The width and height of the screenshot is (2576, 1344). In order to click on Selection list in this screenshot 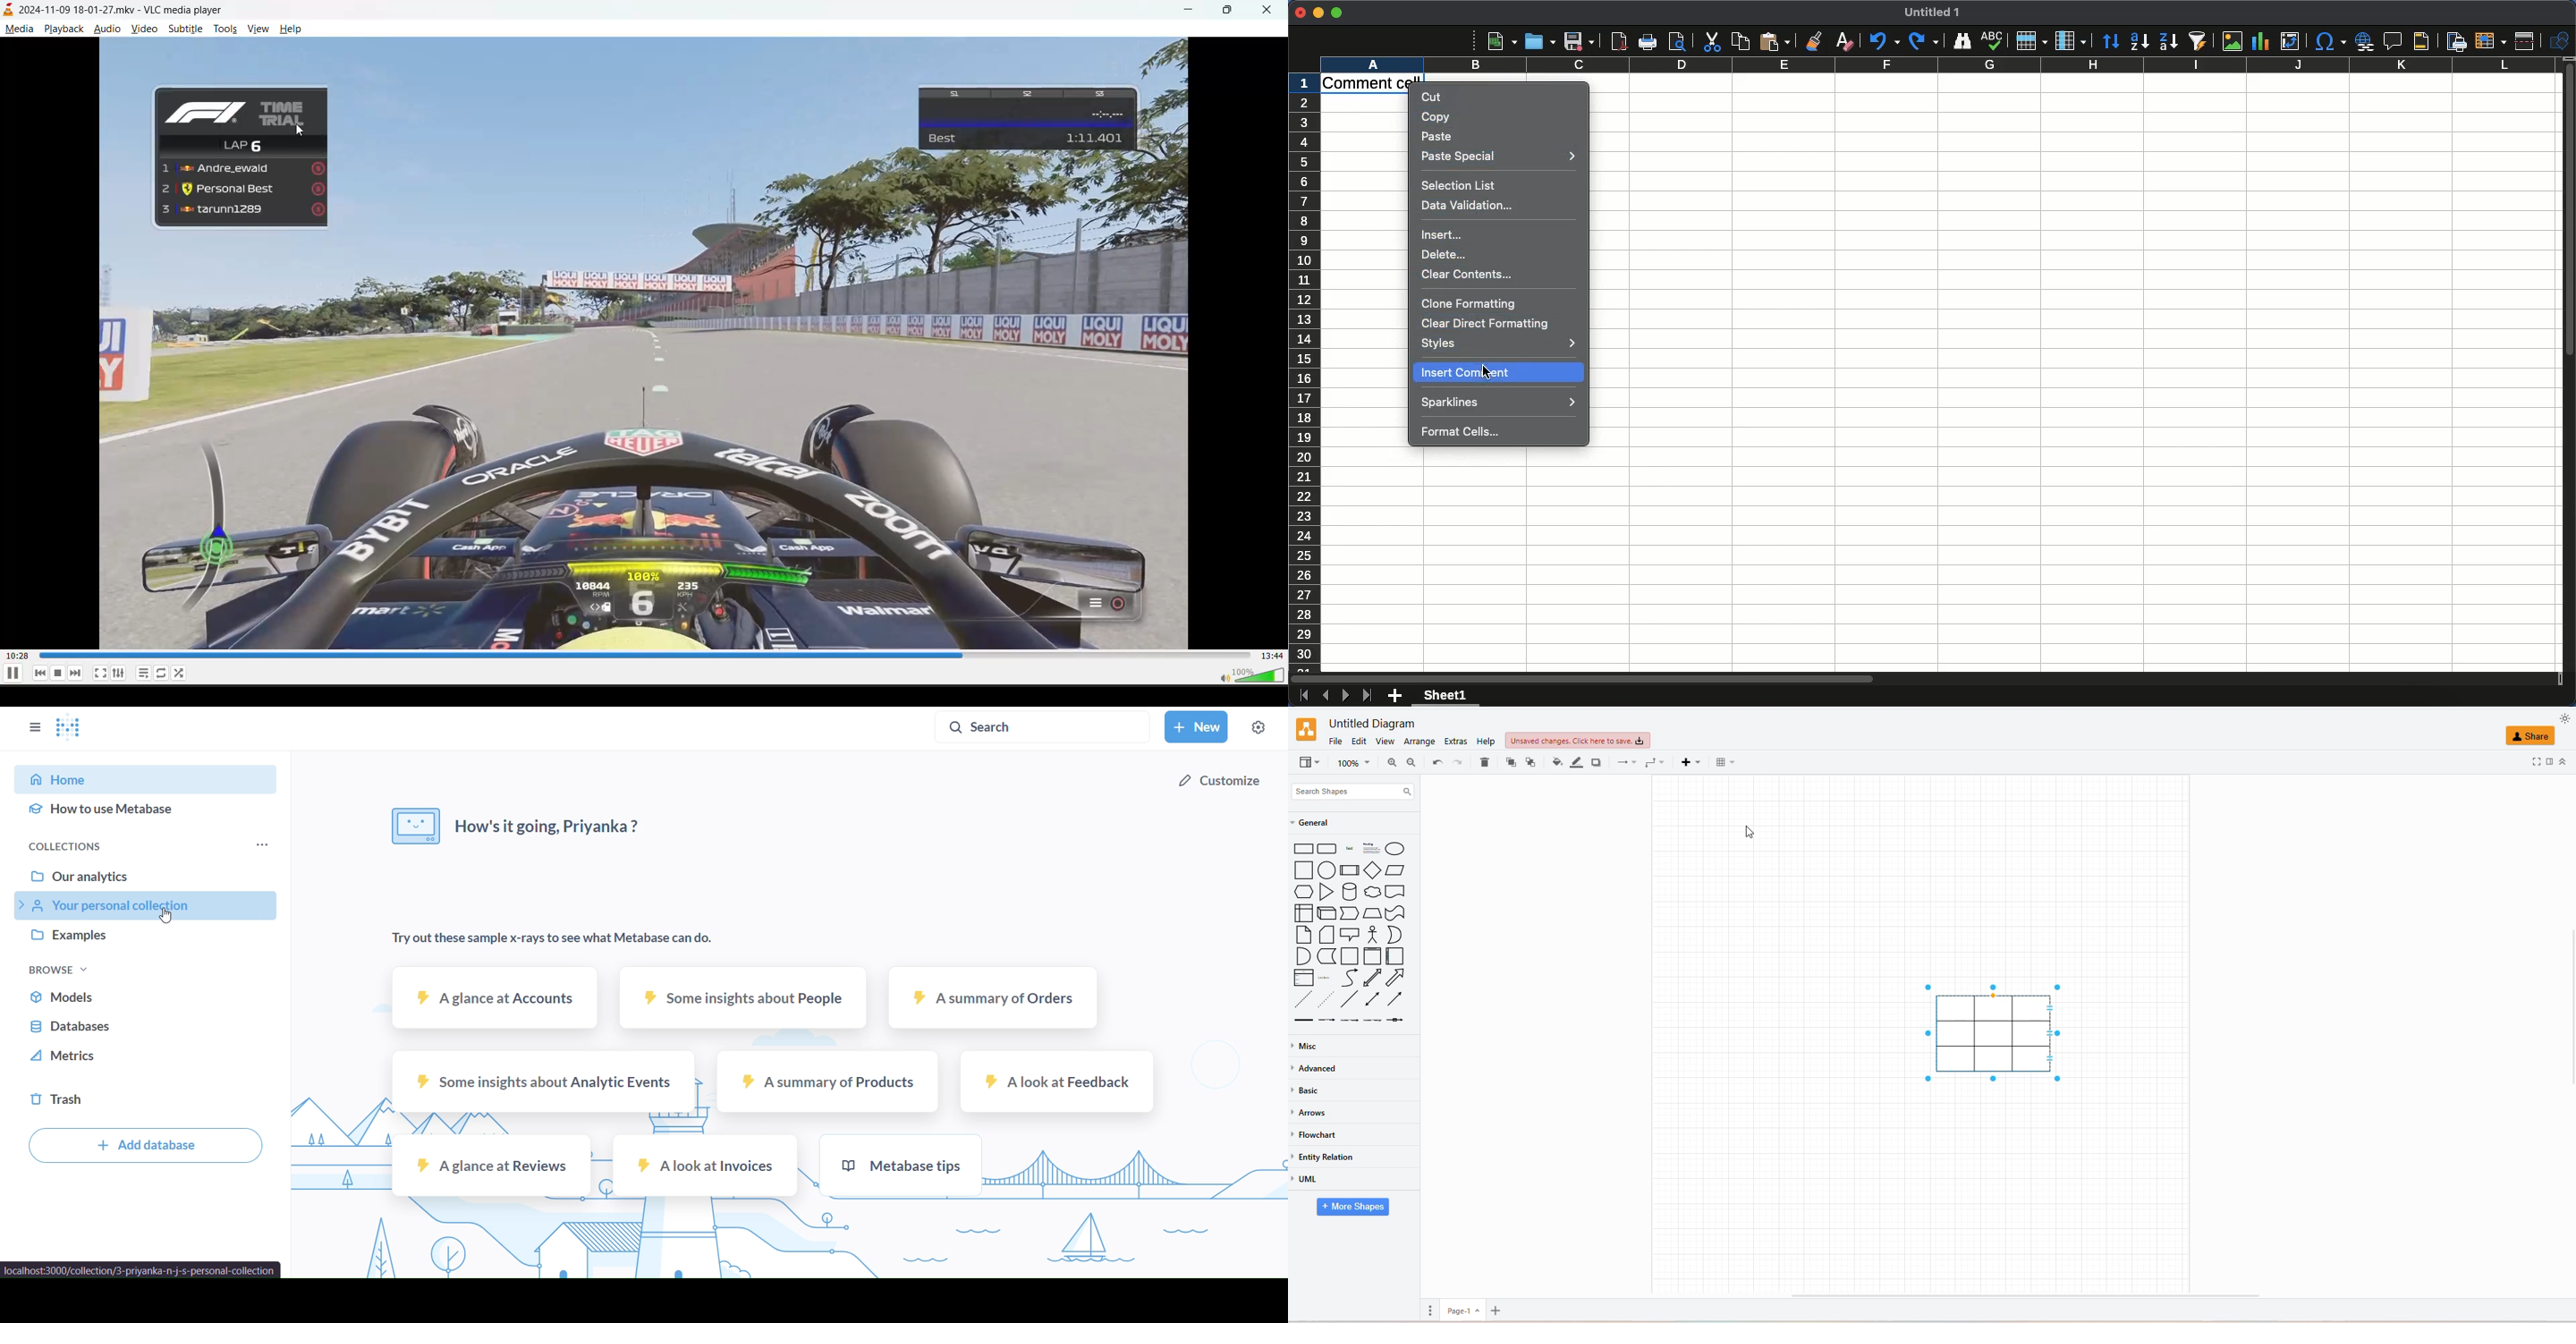, I will do `click(1458, 185)`.